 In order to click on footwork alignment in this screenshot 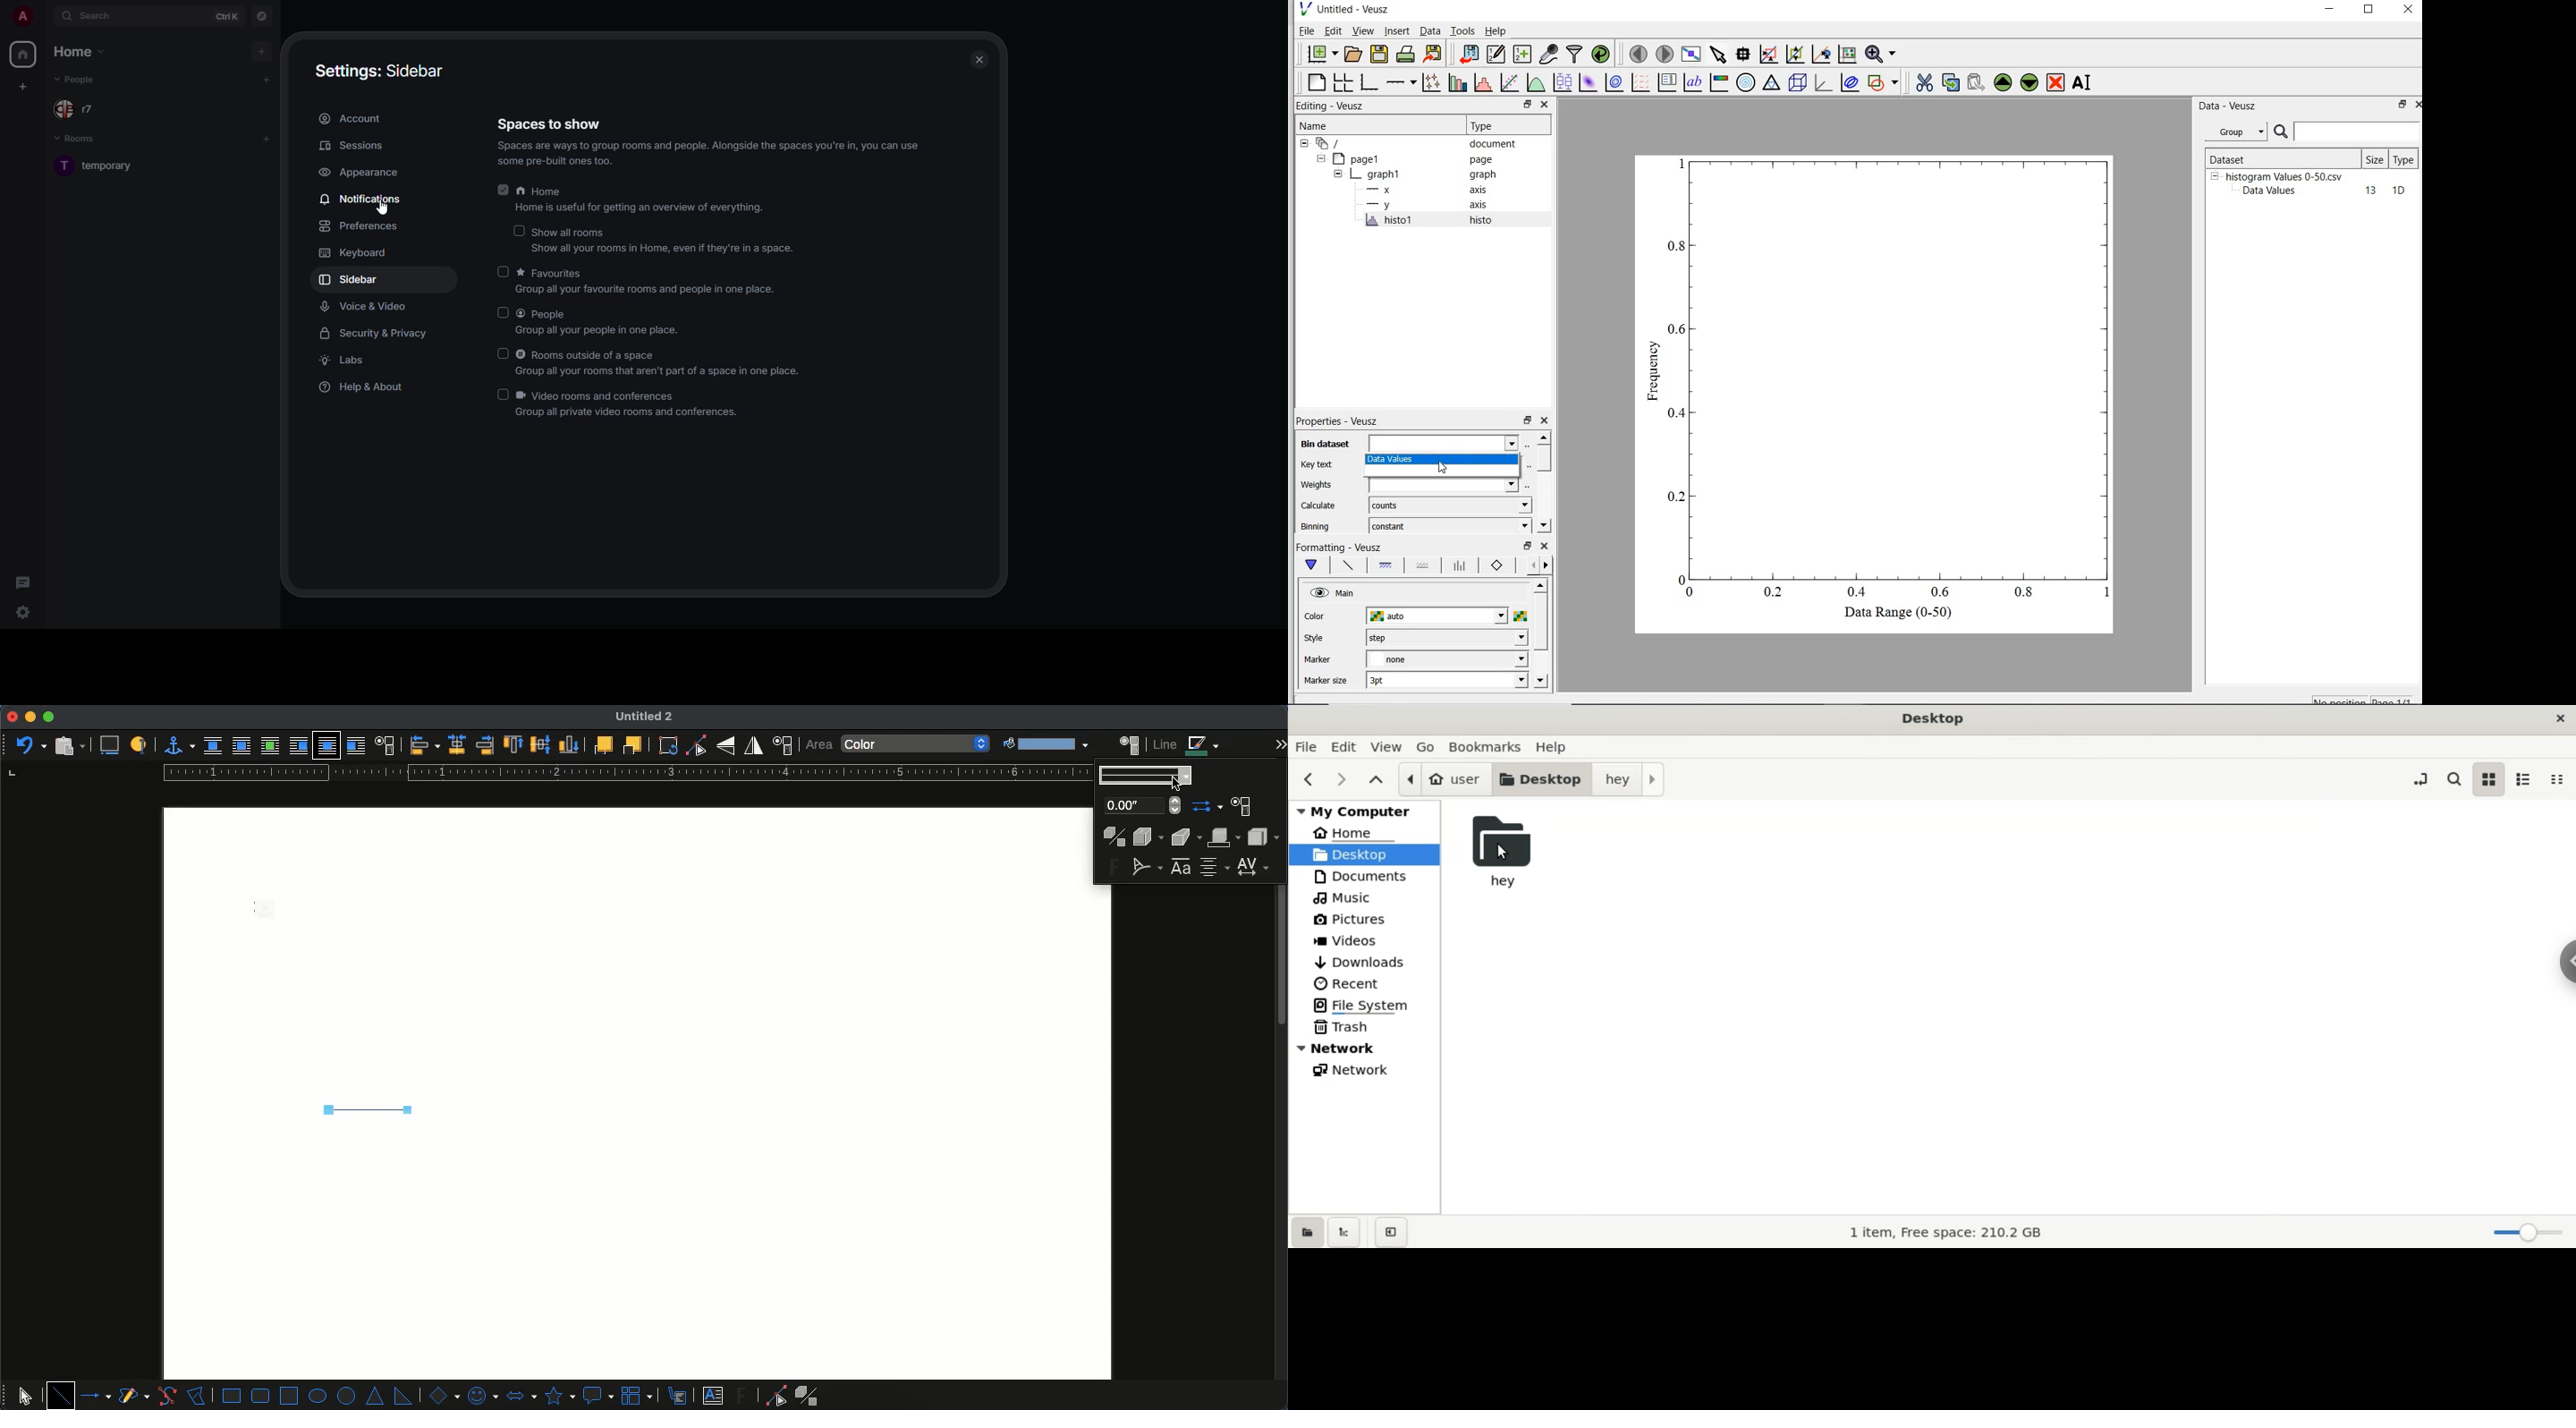, I will do `click(1216, 868)`.